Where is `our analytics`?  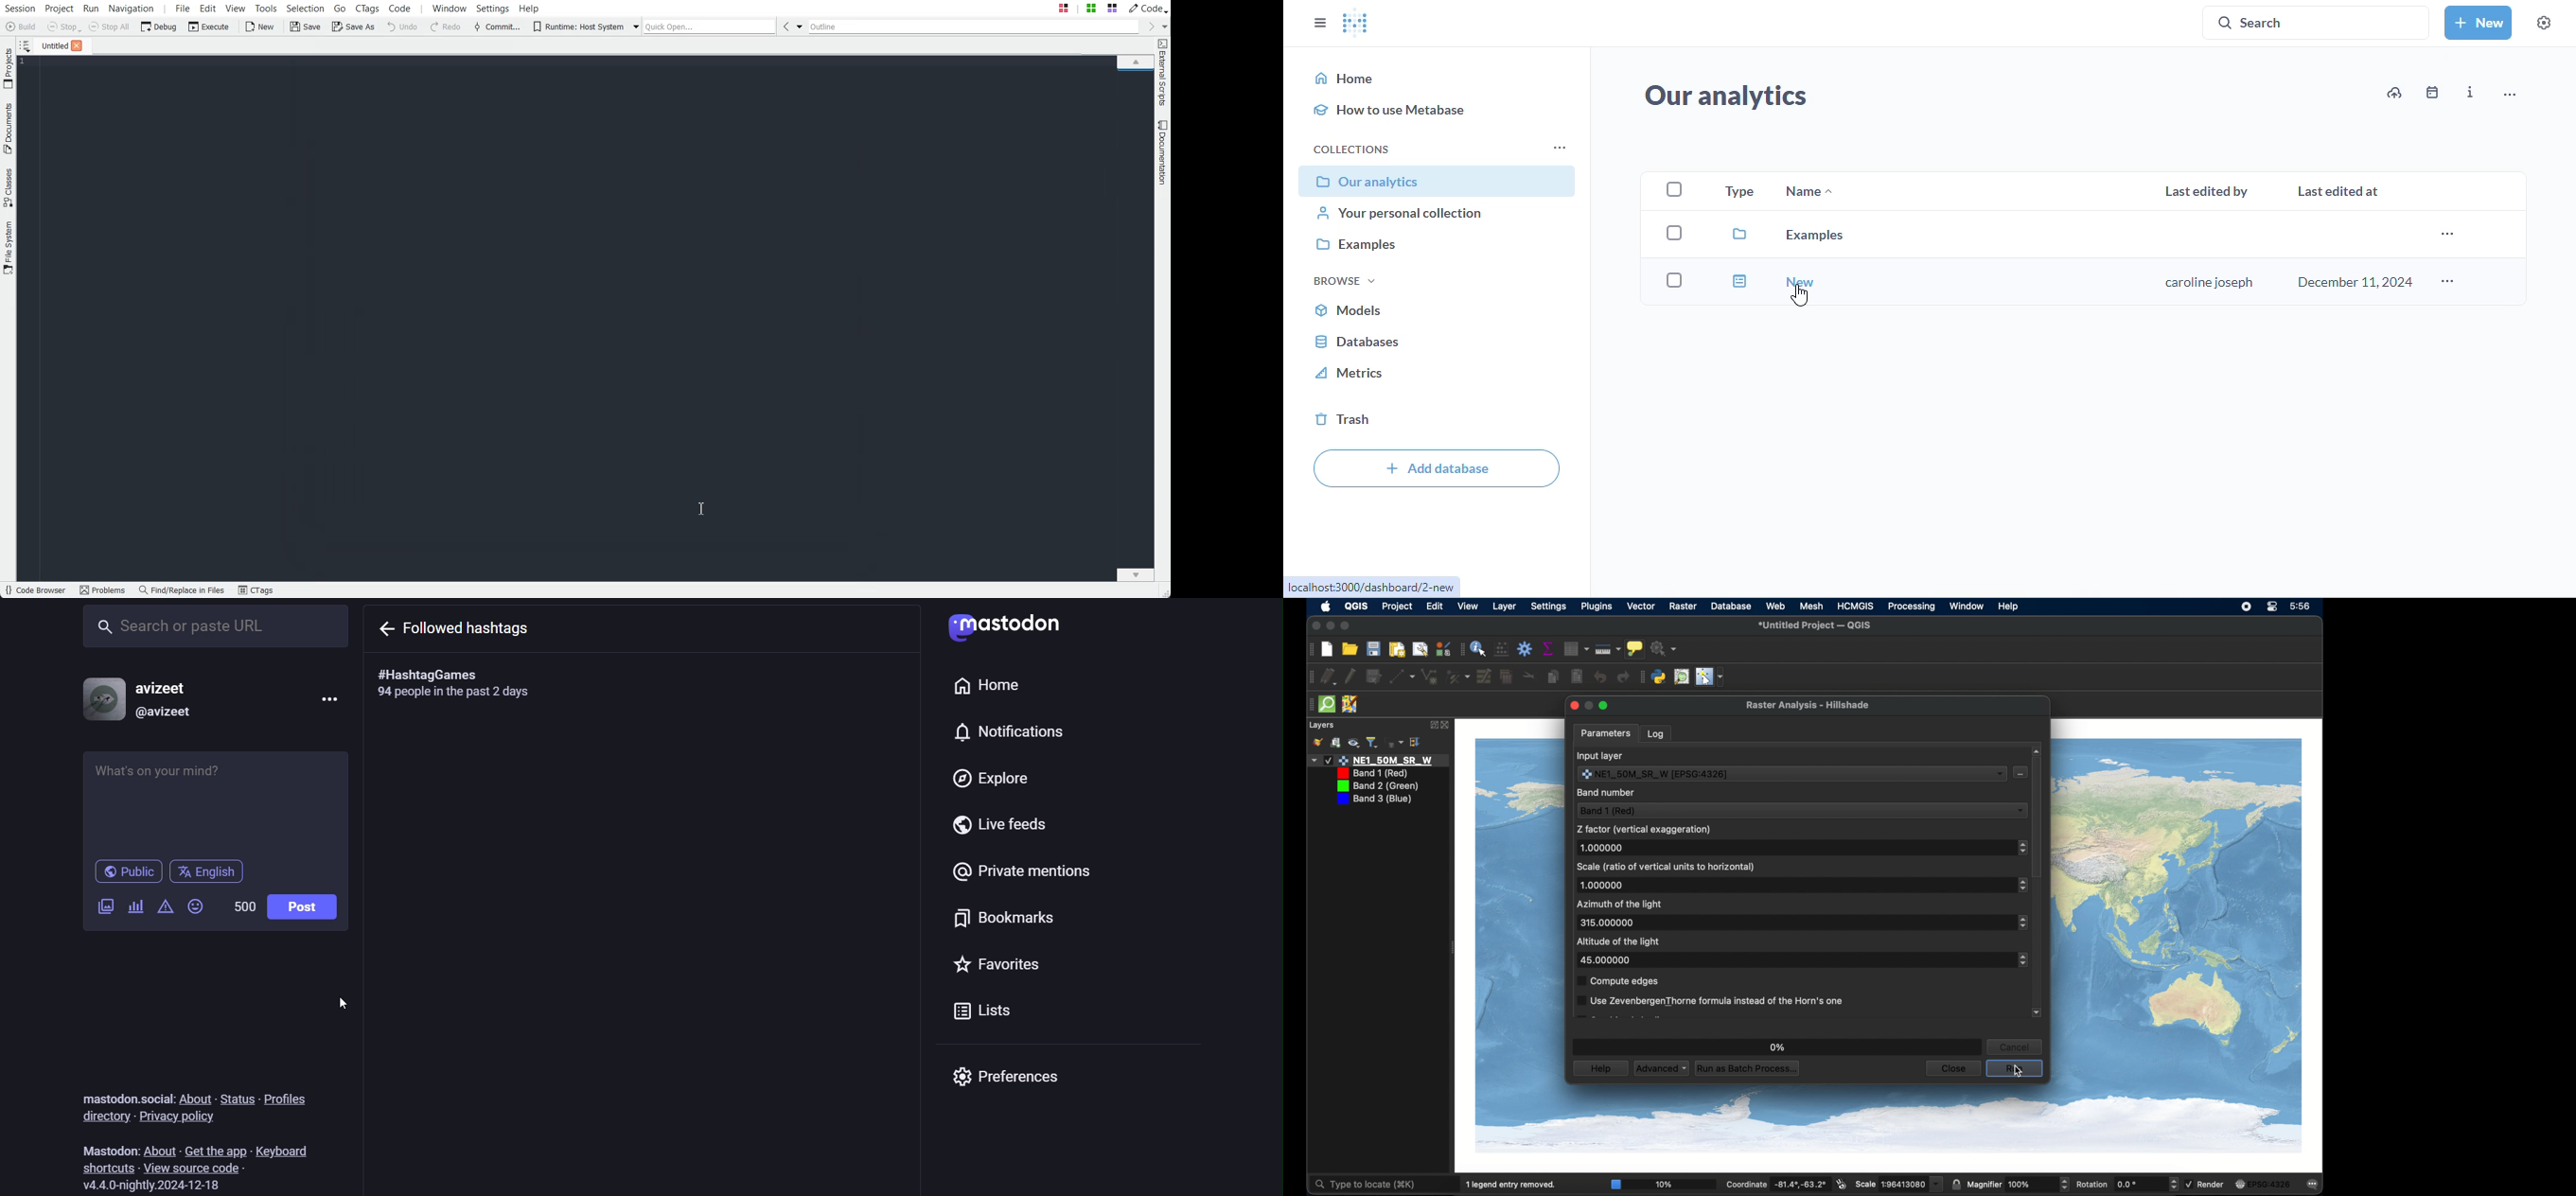
our analytics is located at coordinates (1378, 181).